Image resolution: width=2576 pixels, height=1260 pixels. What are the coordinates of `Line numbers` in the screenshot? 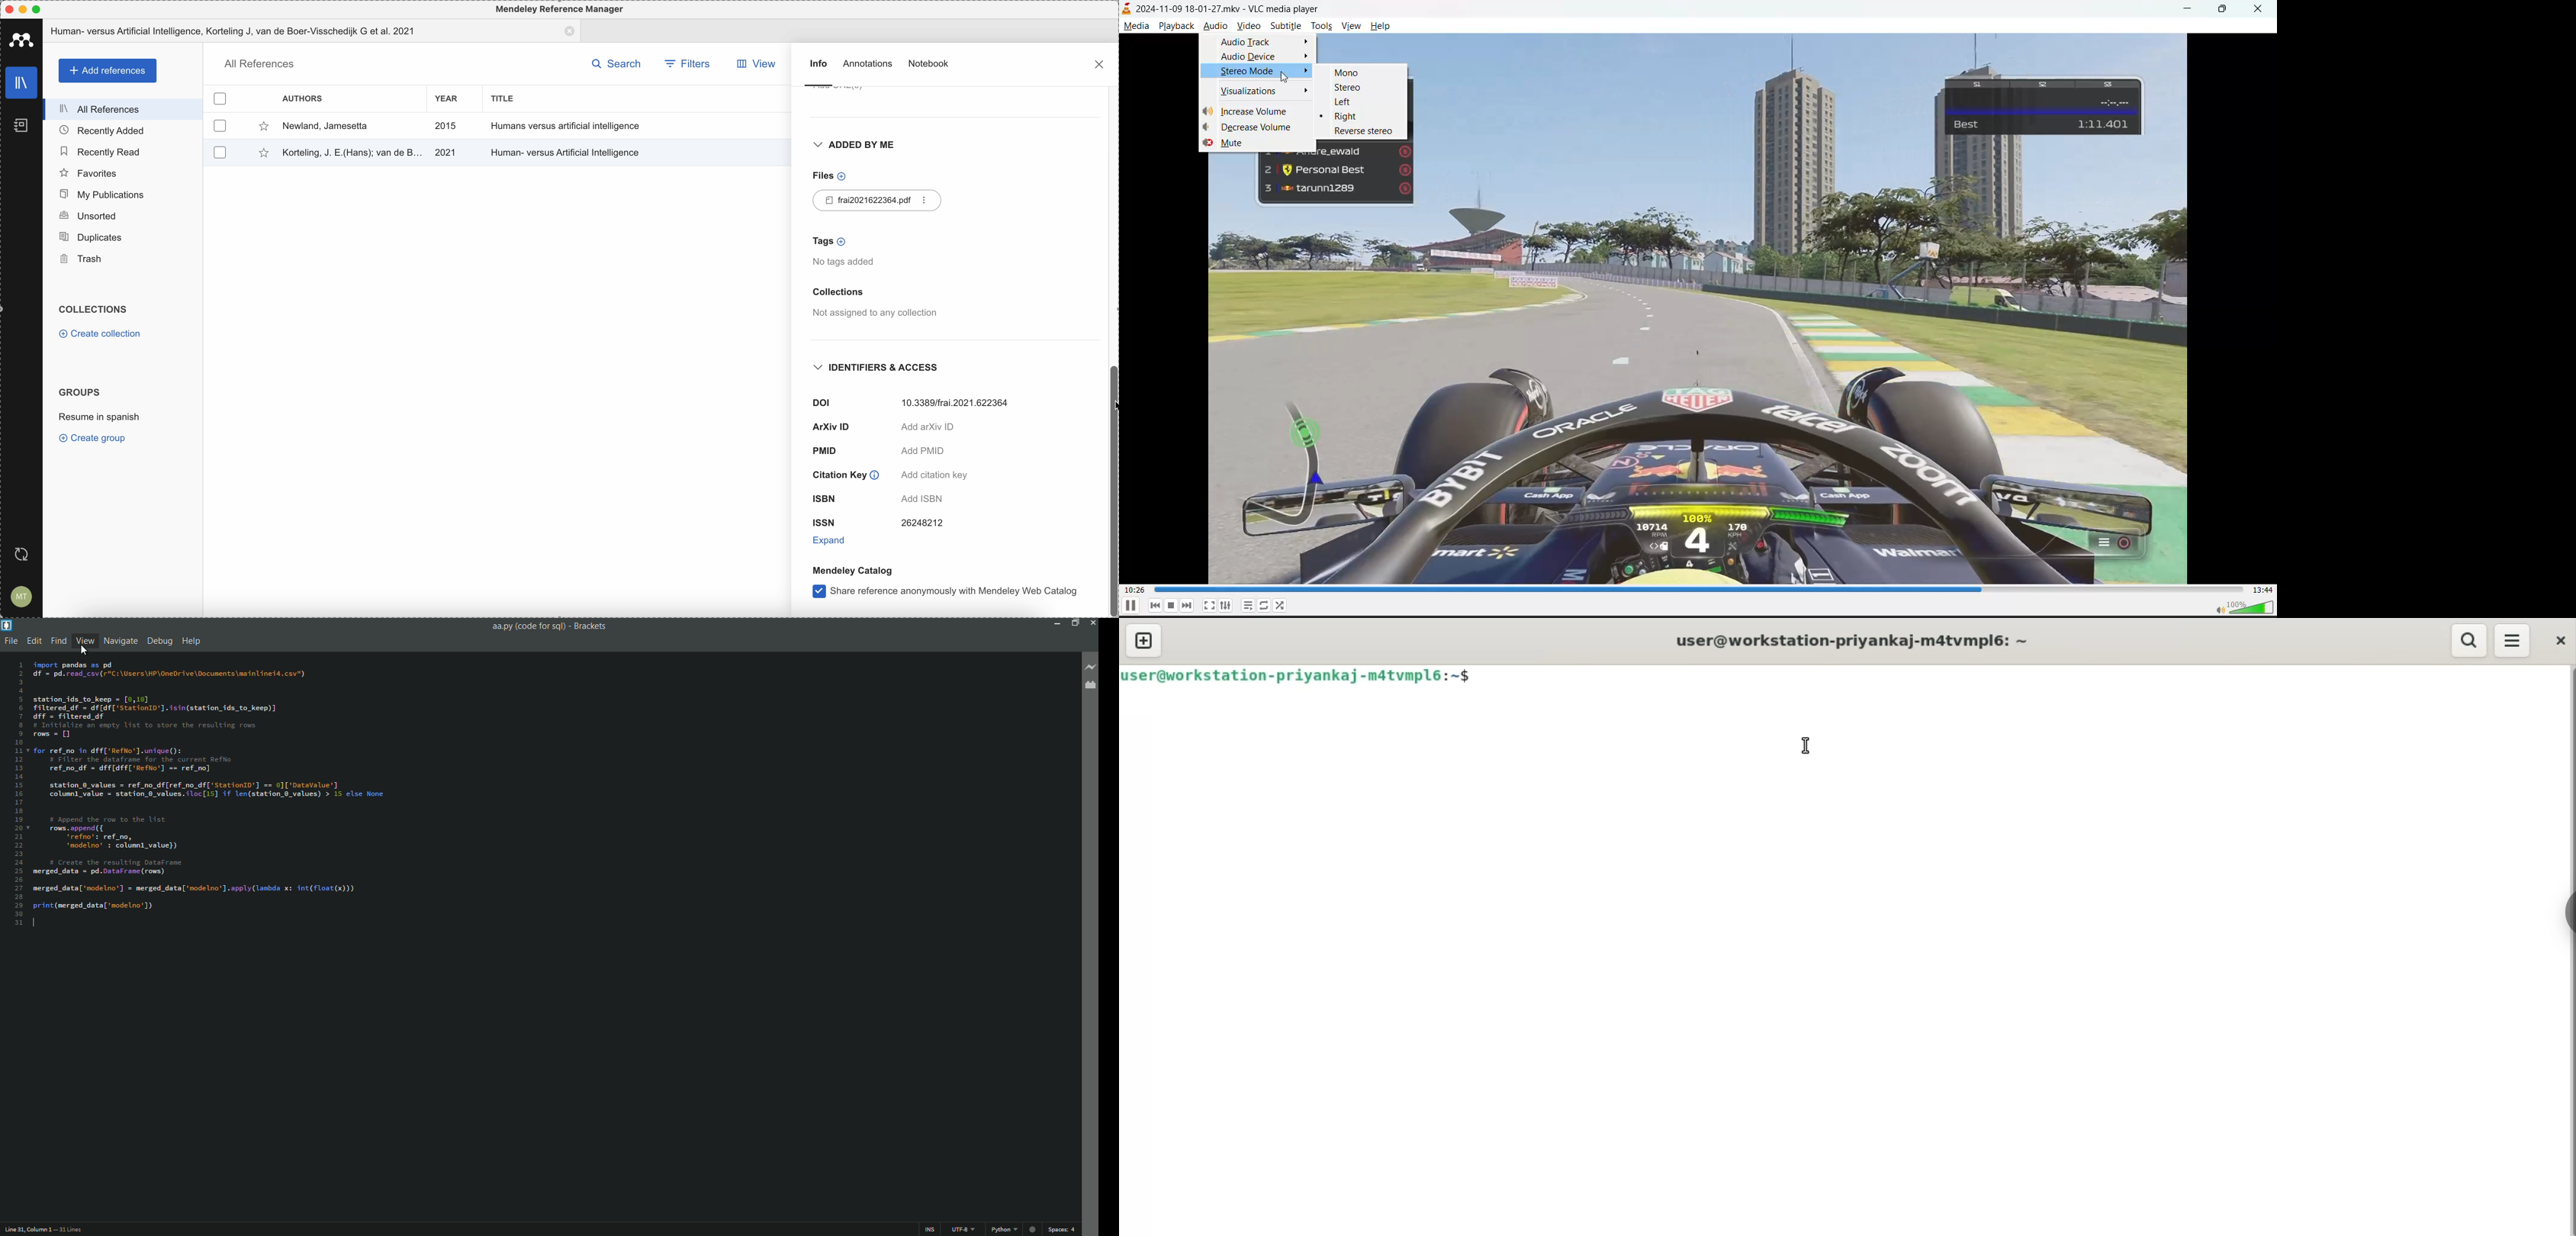 It's located at (11, 792).